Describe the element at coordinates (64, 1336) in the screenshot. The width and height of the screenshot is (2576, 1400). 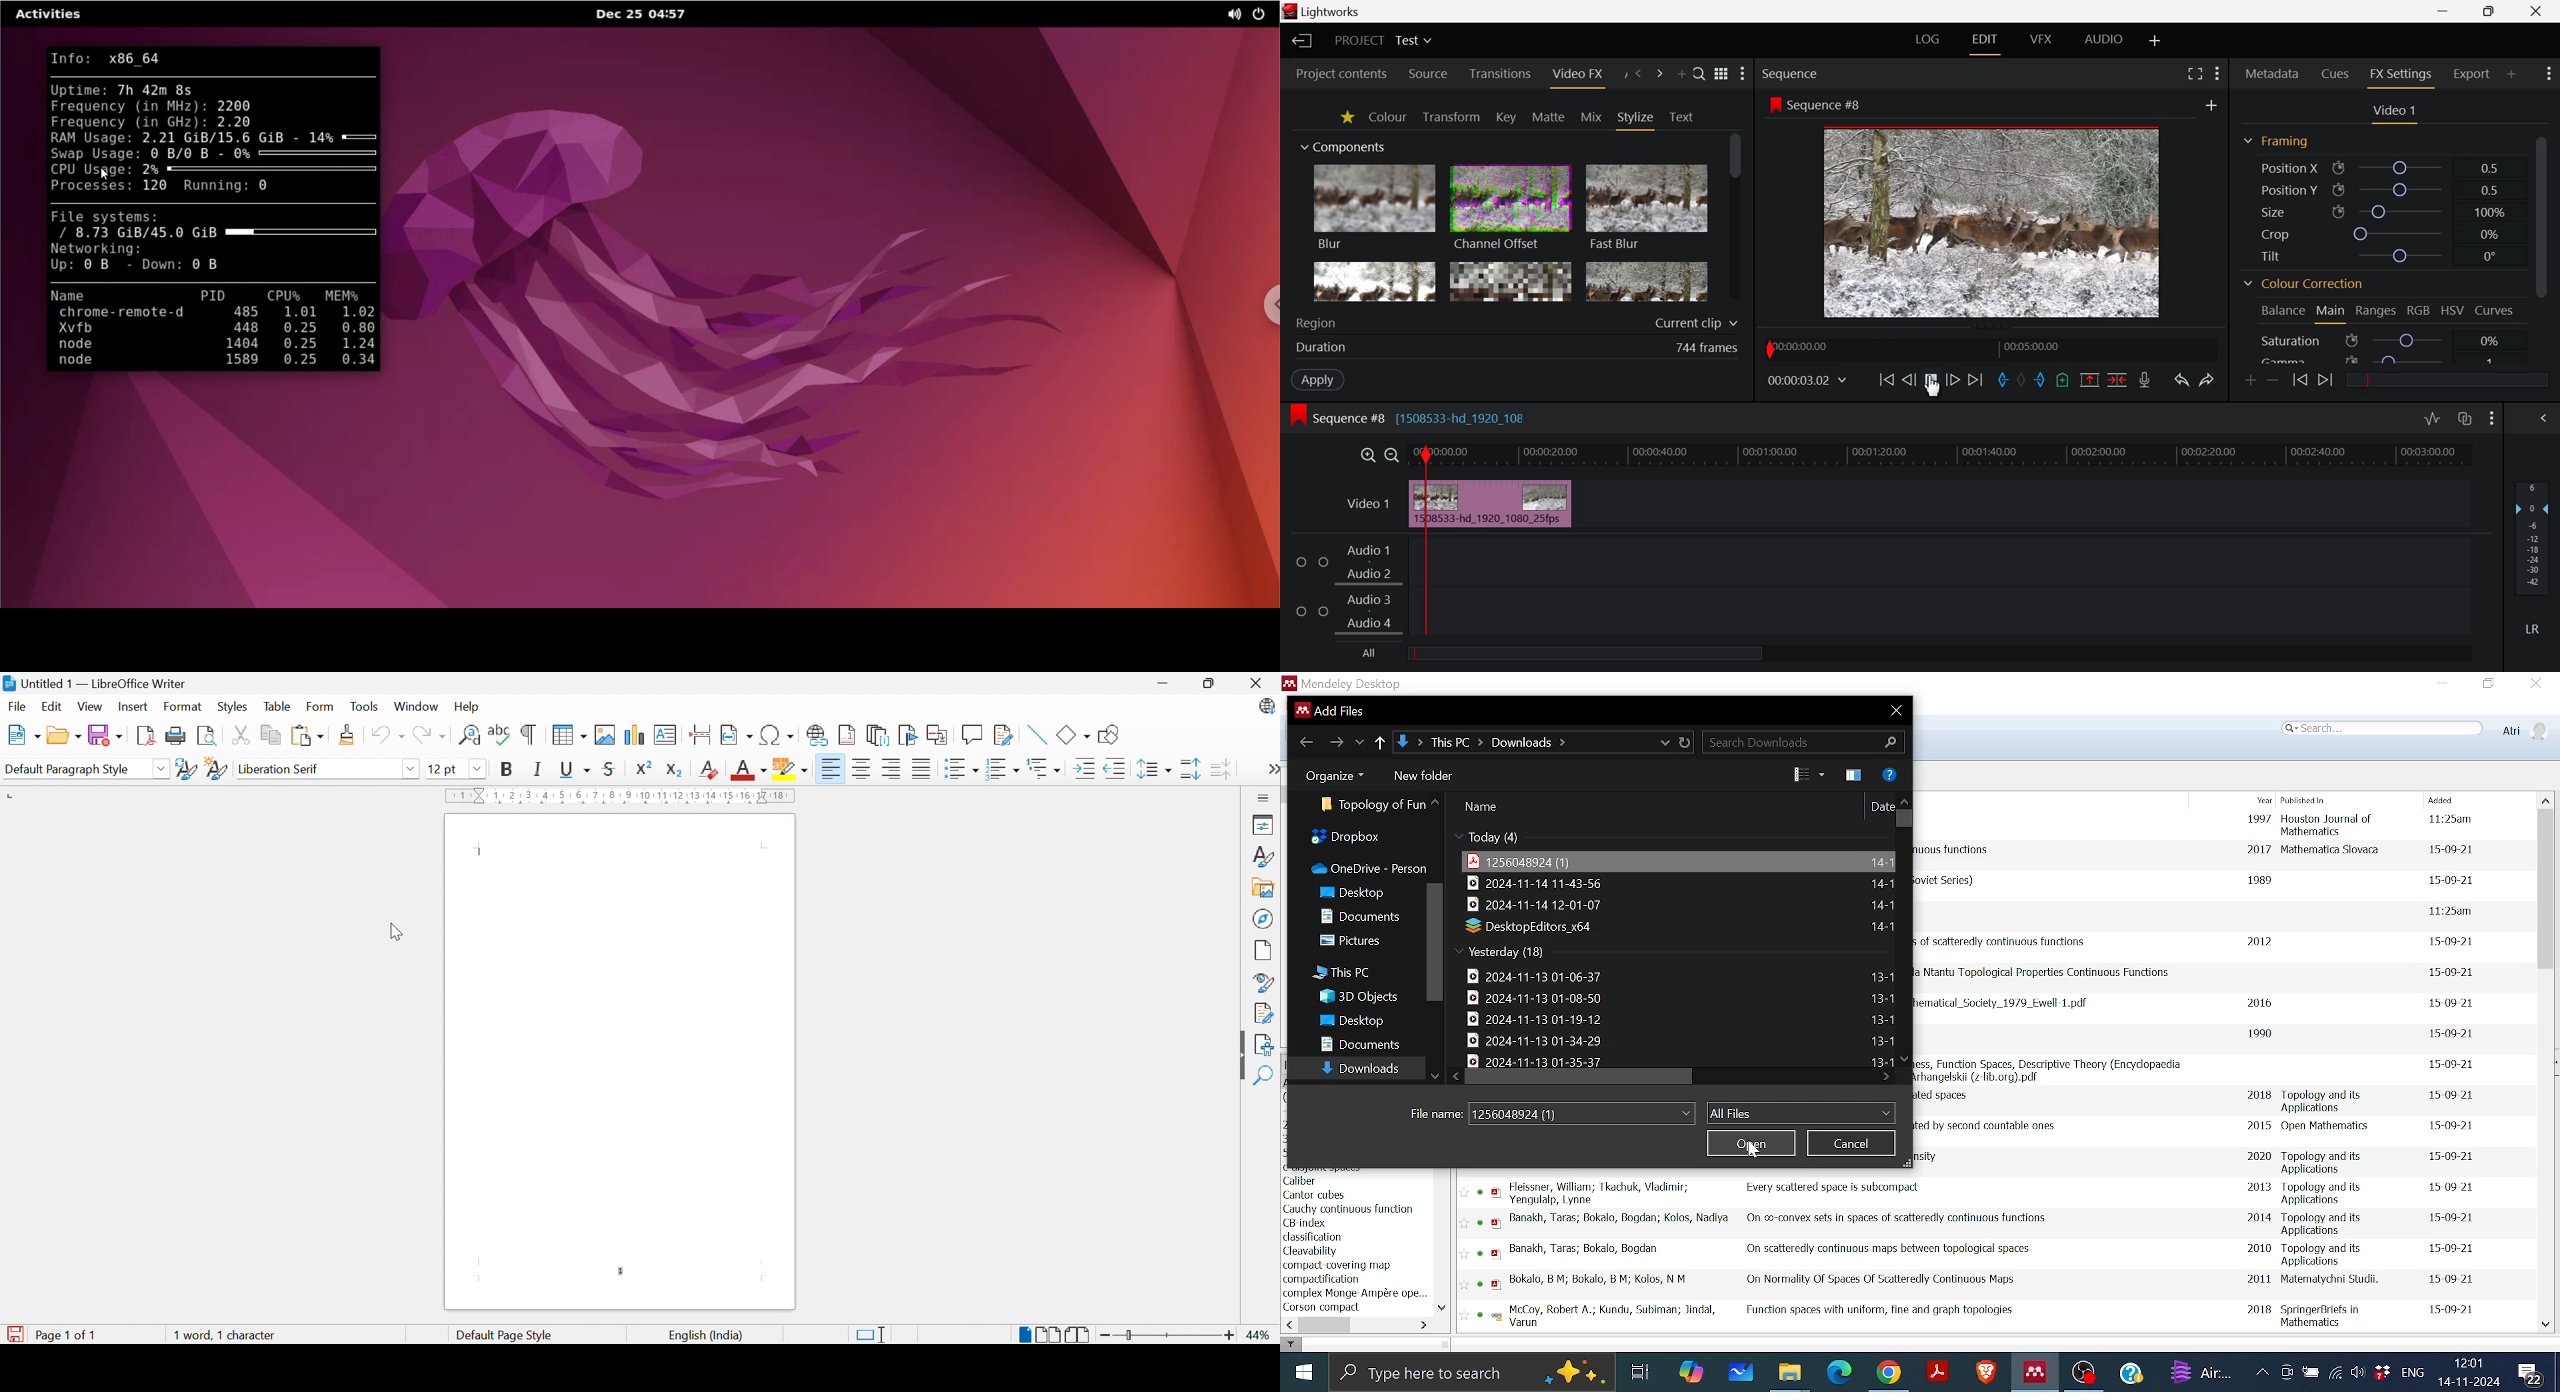
I see `Page 1 of 1` at that location.